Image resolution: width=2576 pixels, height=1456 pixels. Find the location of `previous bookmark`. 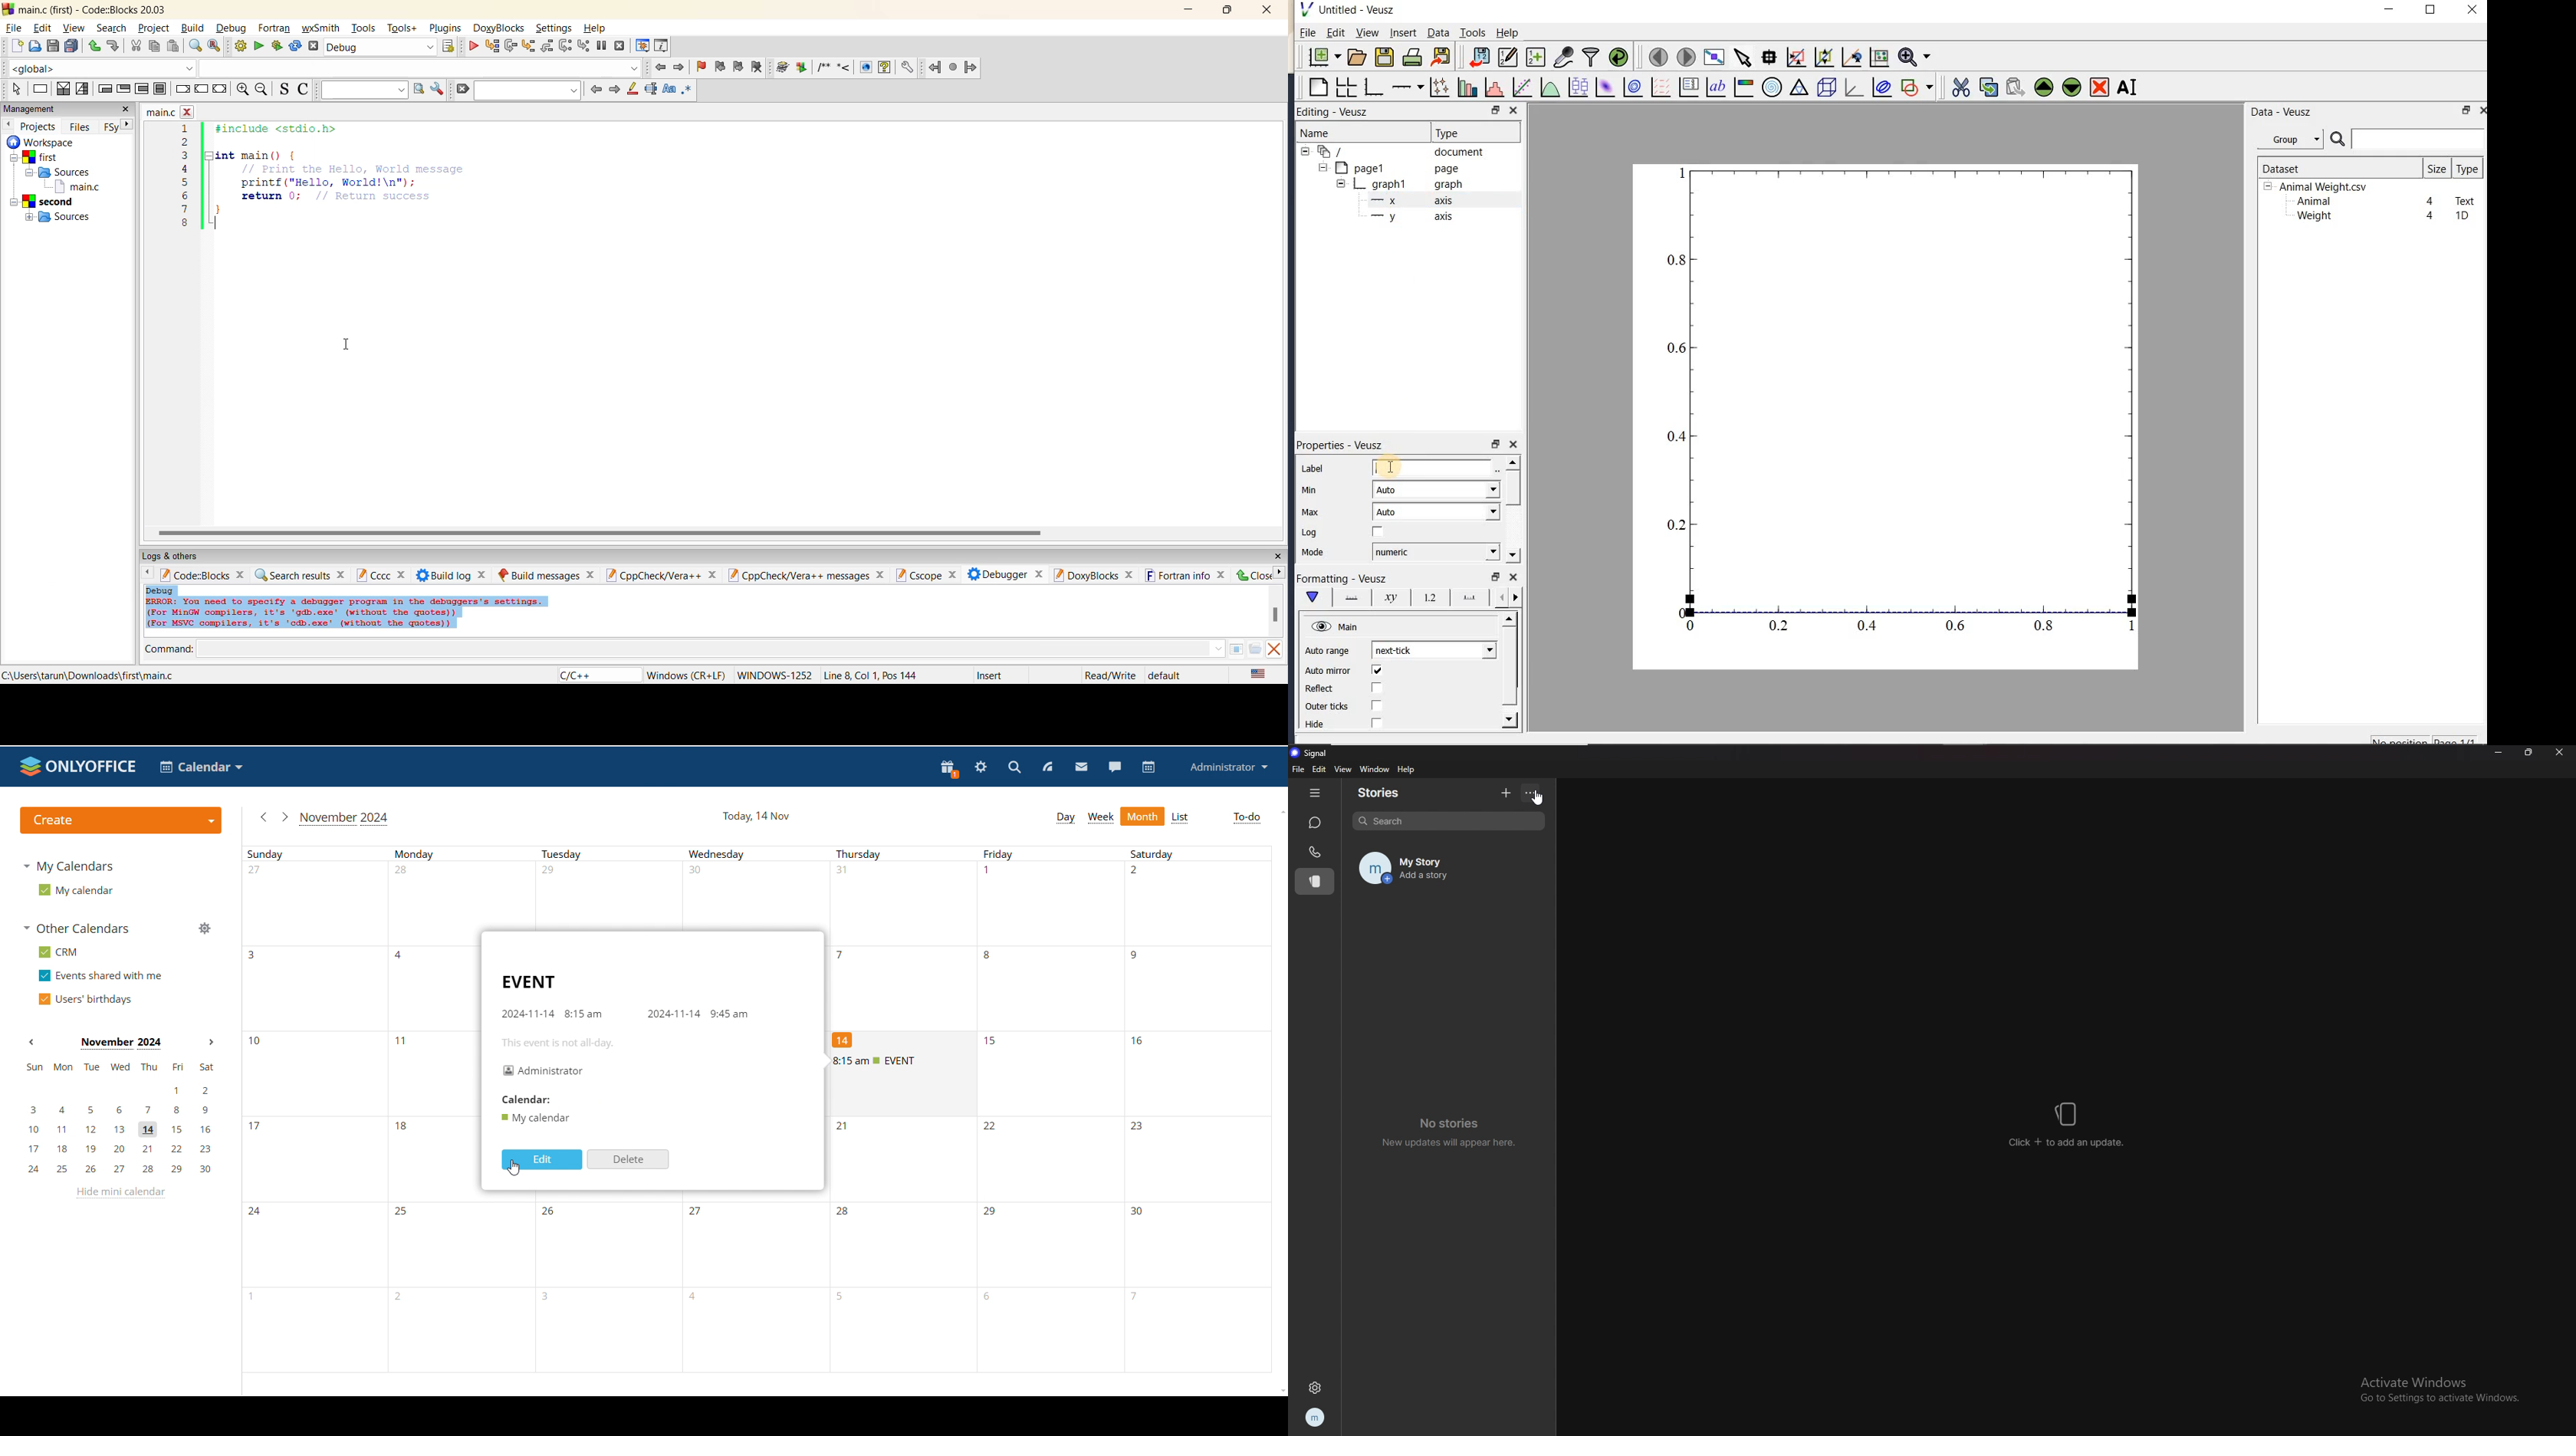

previous bookmark is located at coordinates (720, 66).